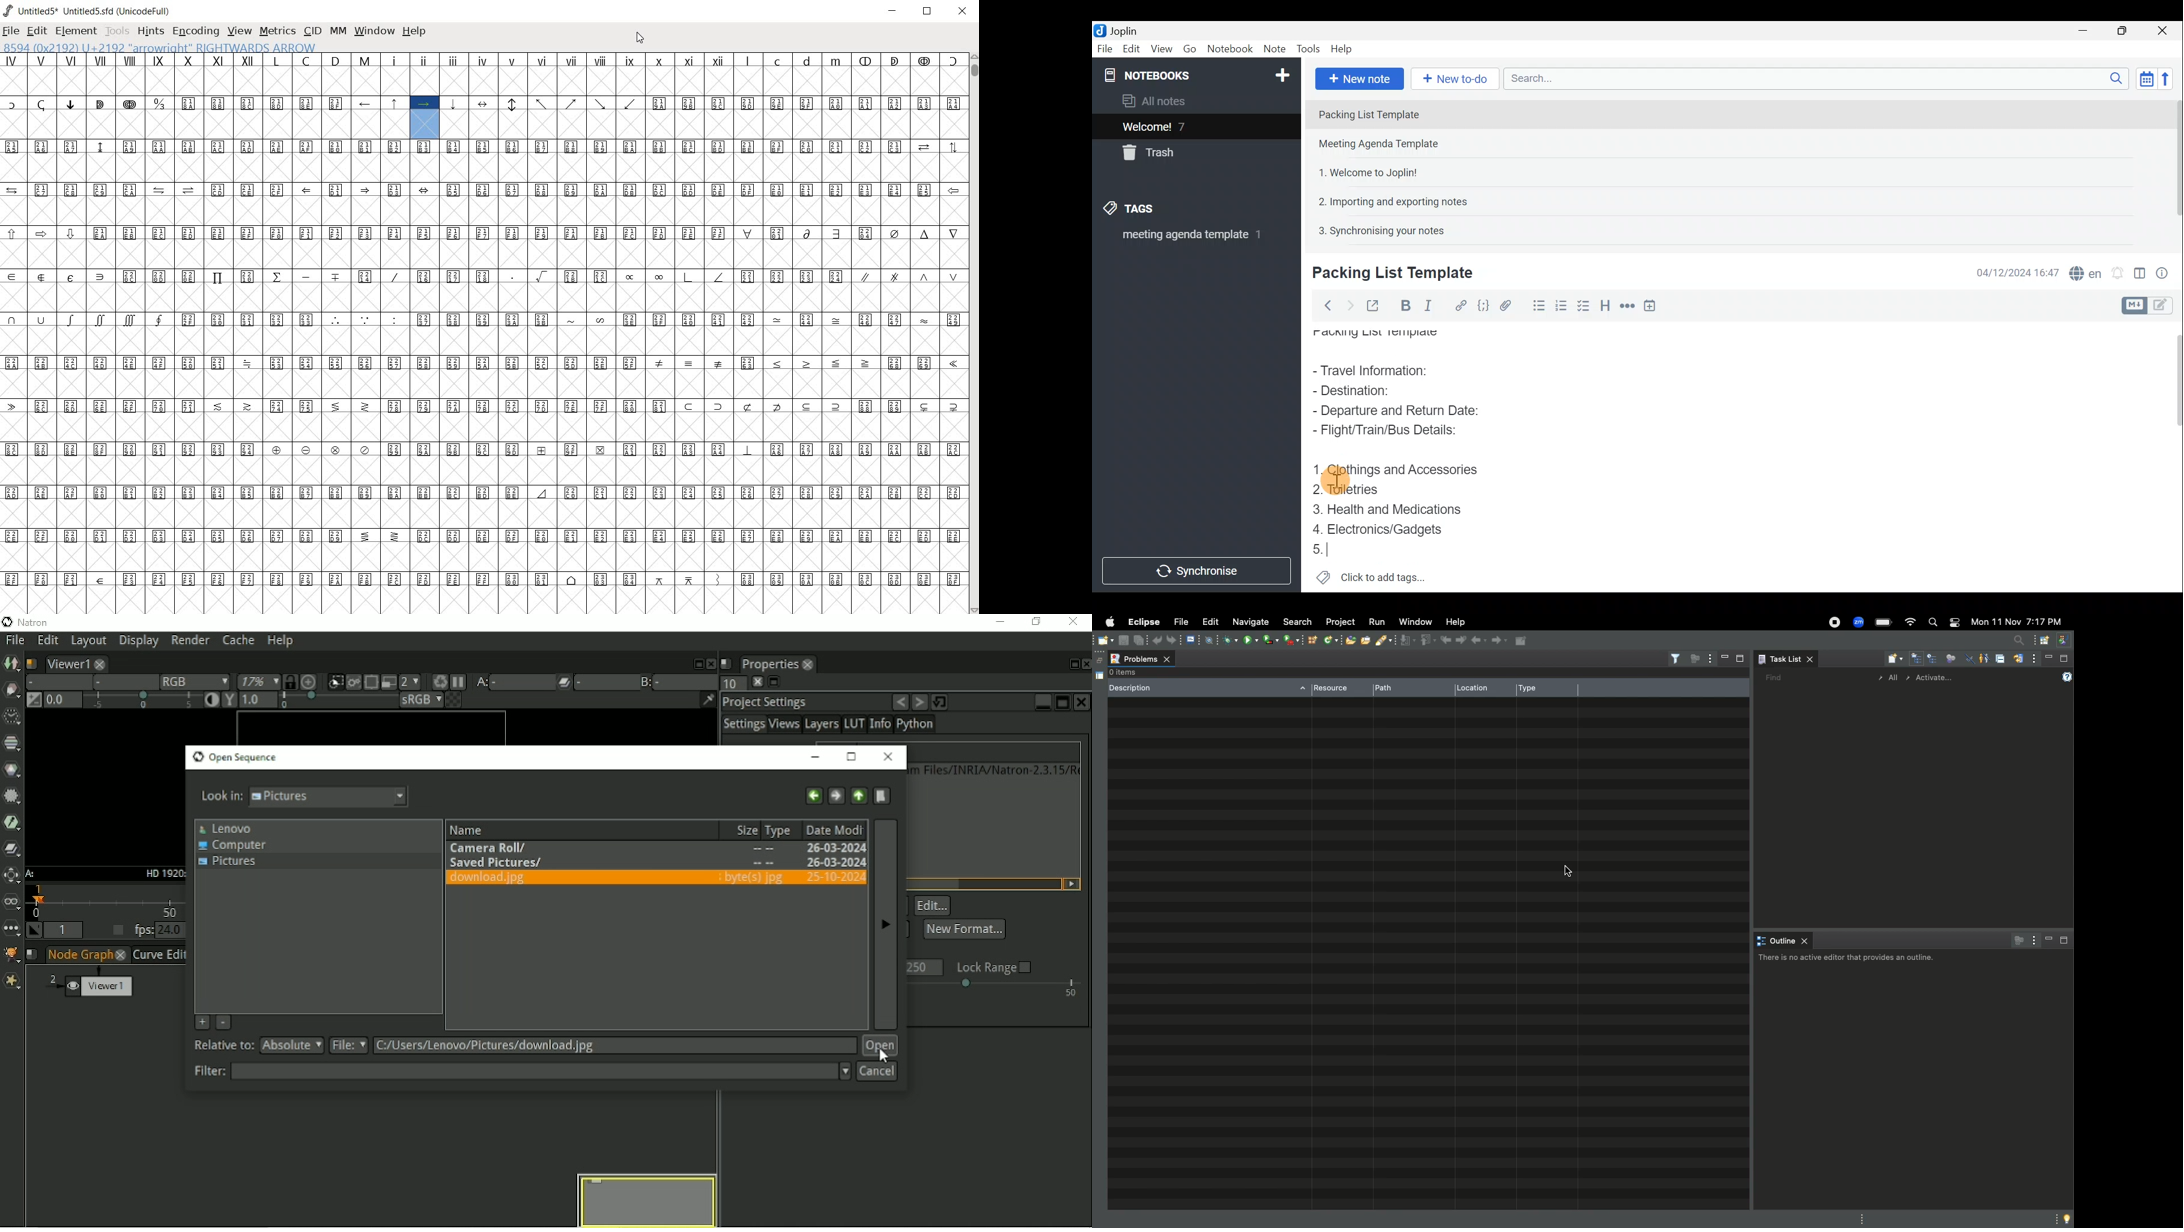  What do you see at coordinates (1334, 481) in the screenshot?
I see `cursor` at bounding box center [1334, 481].